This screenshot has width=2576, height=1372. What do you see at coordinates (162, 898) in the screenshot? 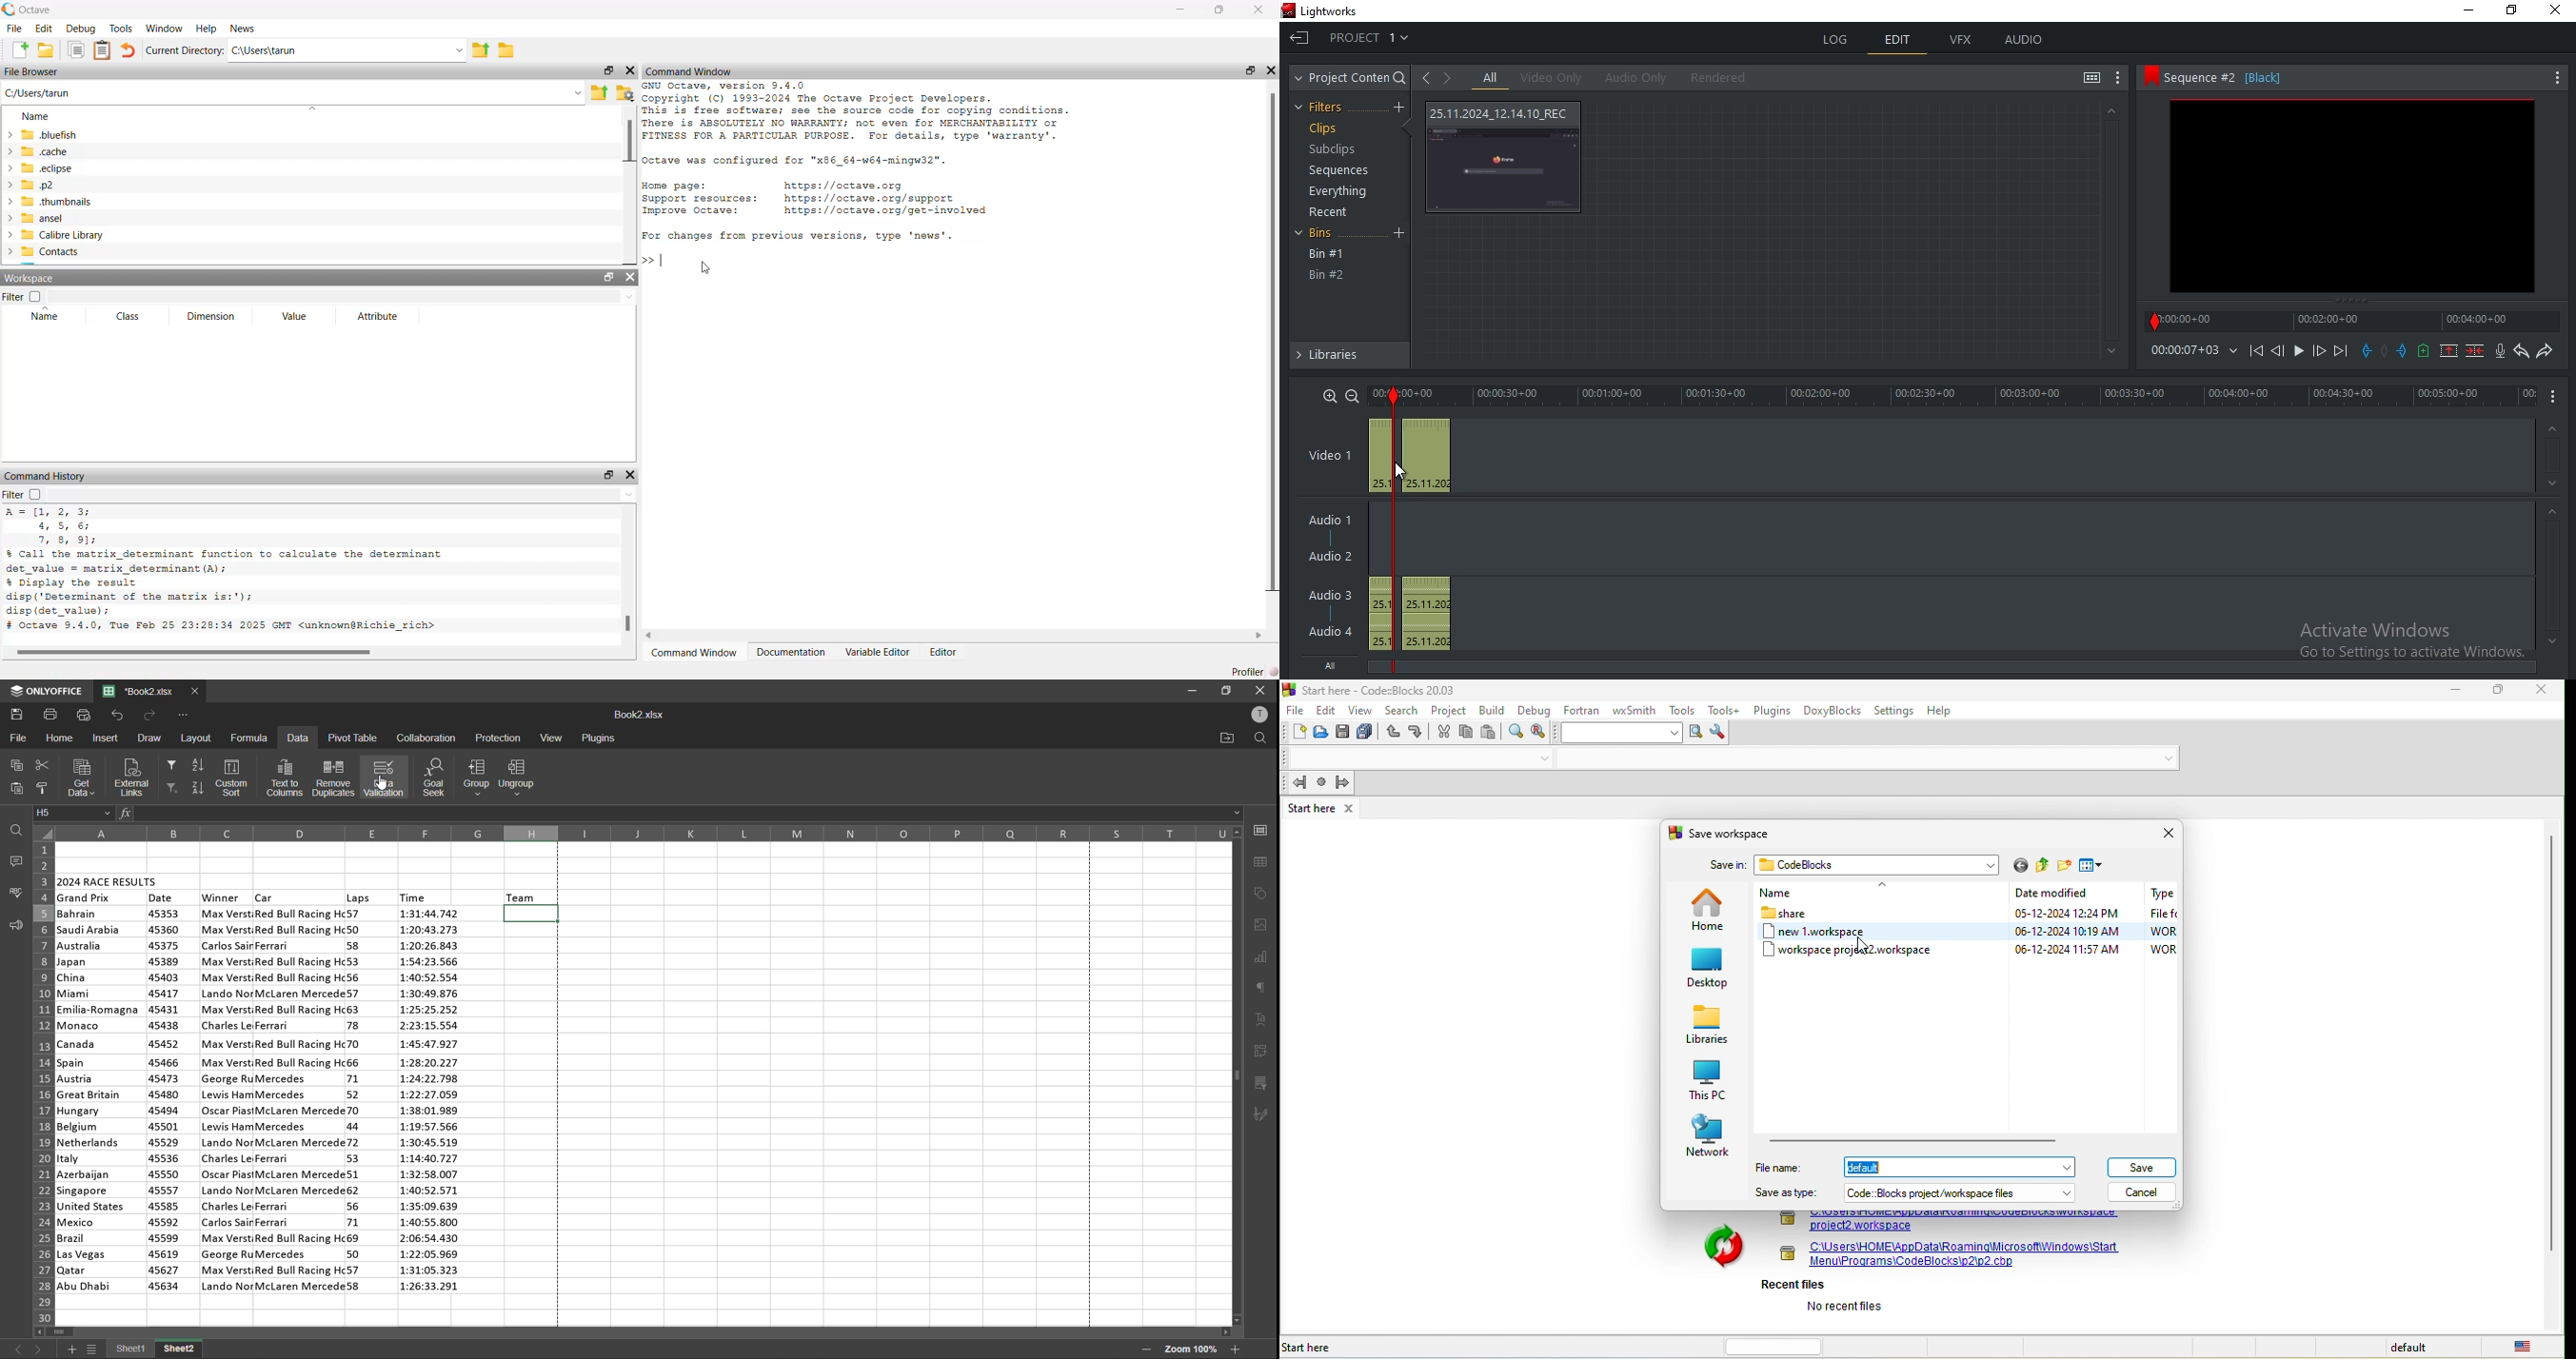
I see `date` at bounding box center [162, 898].